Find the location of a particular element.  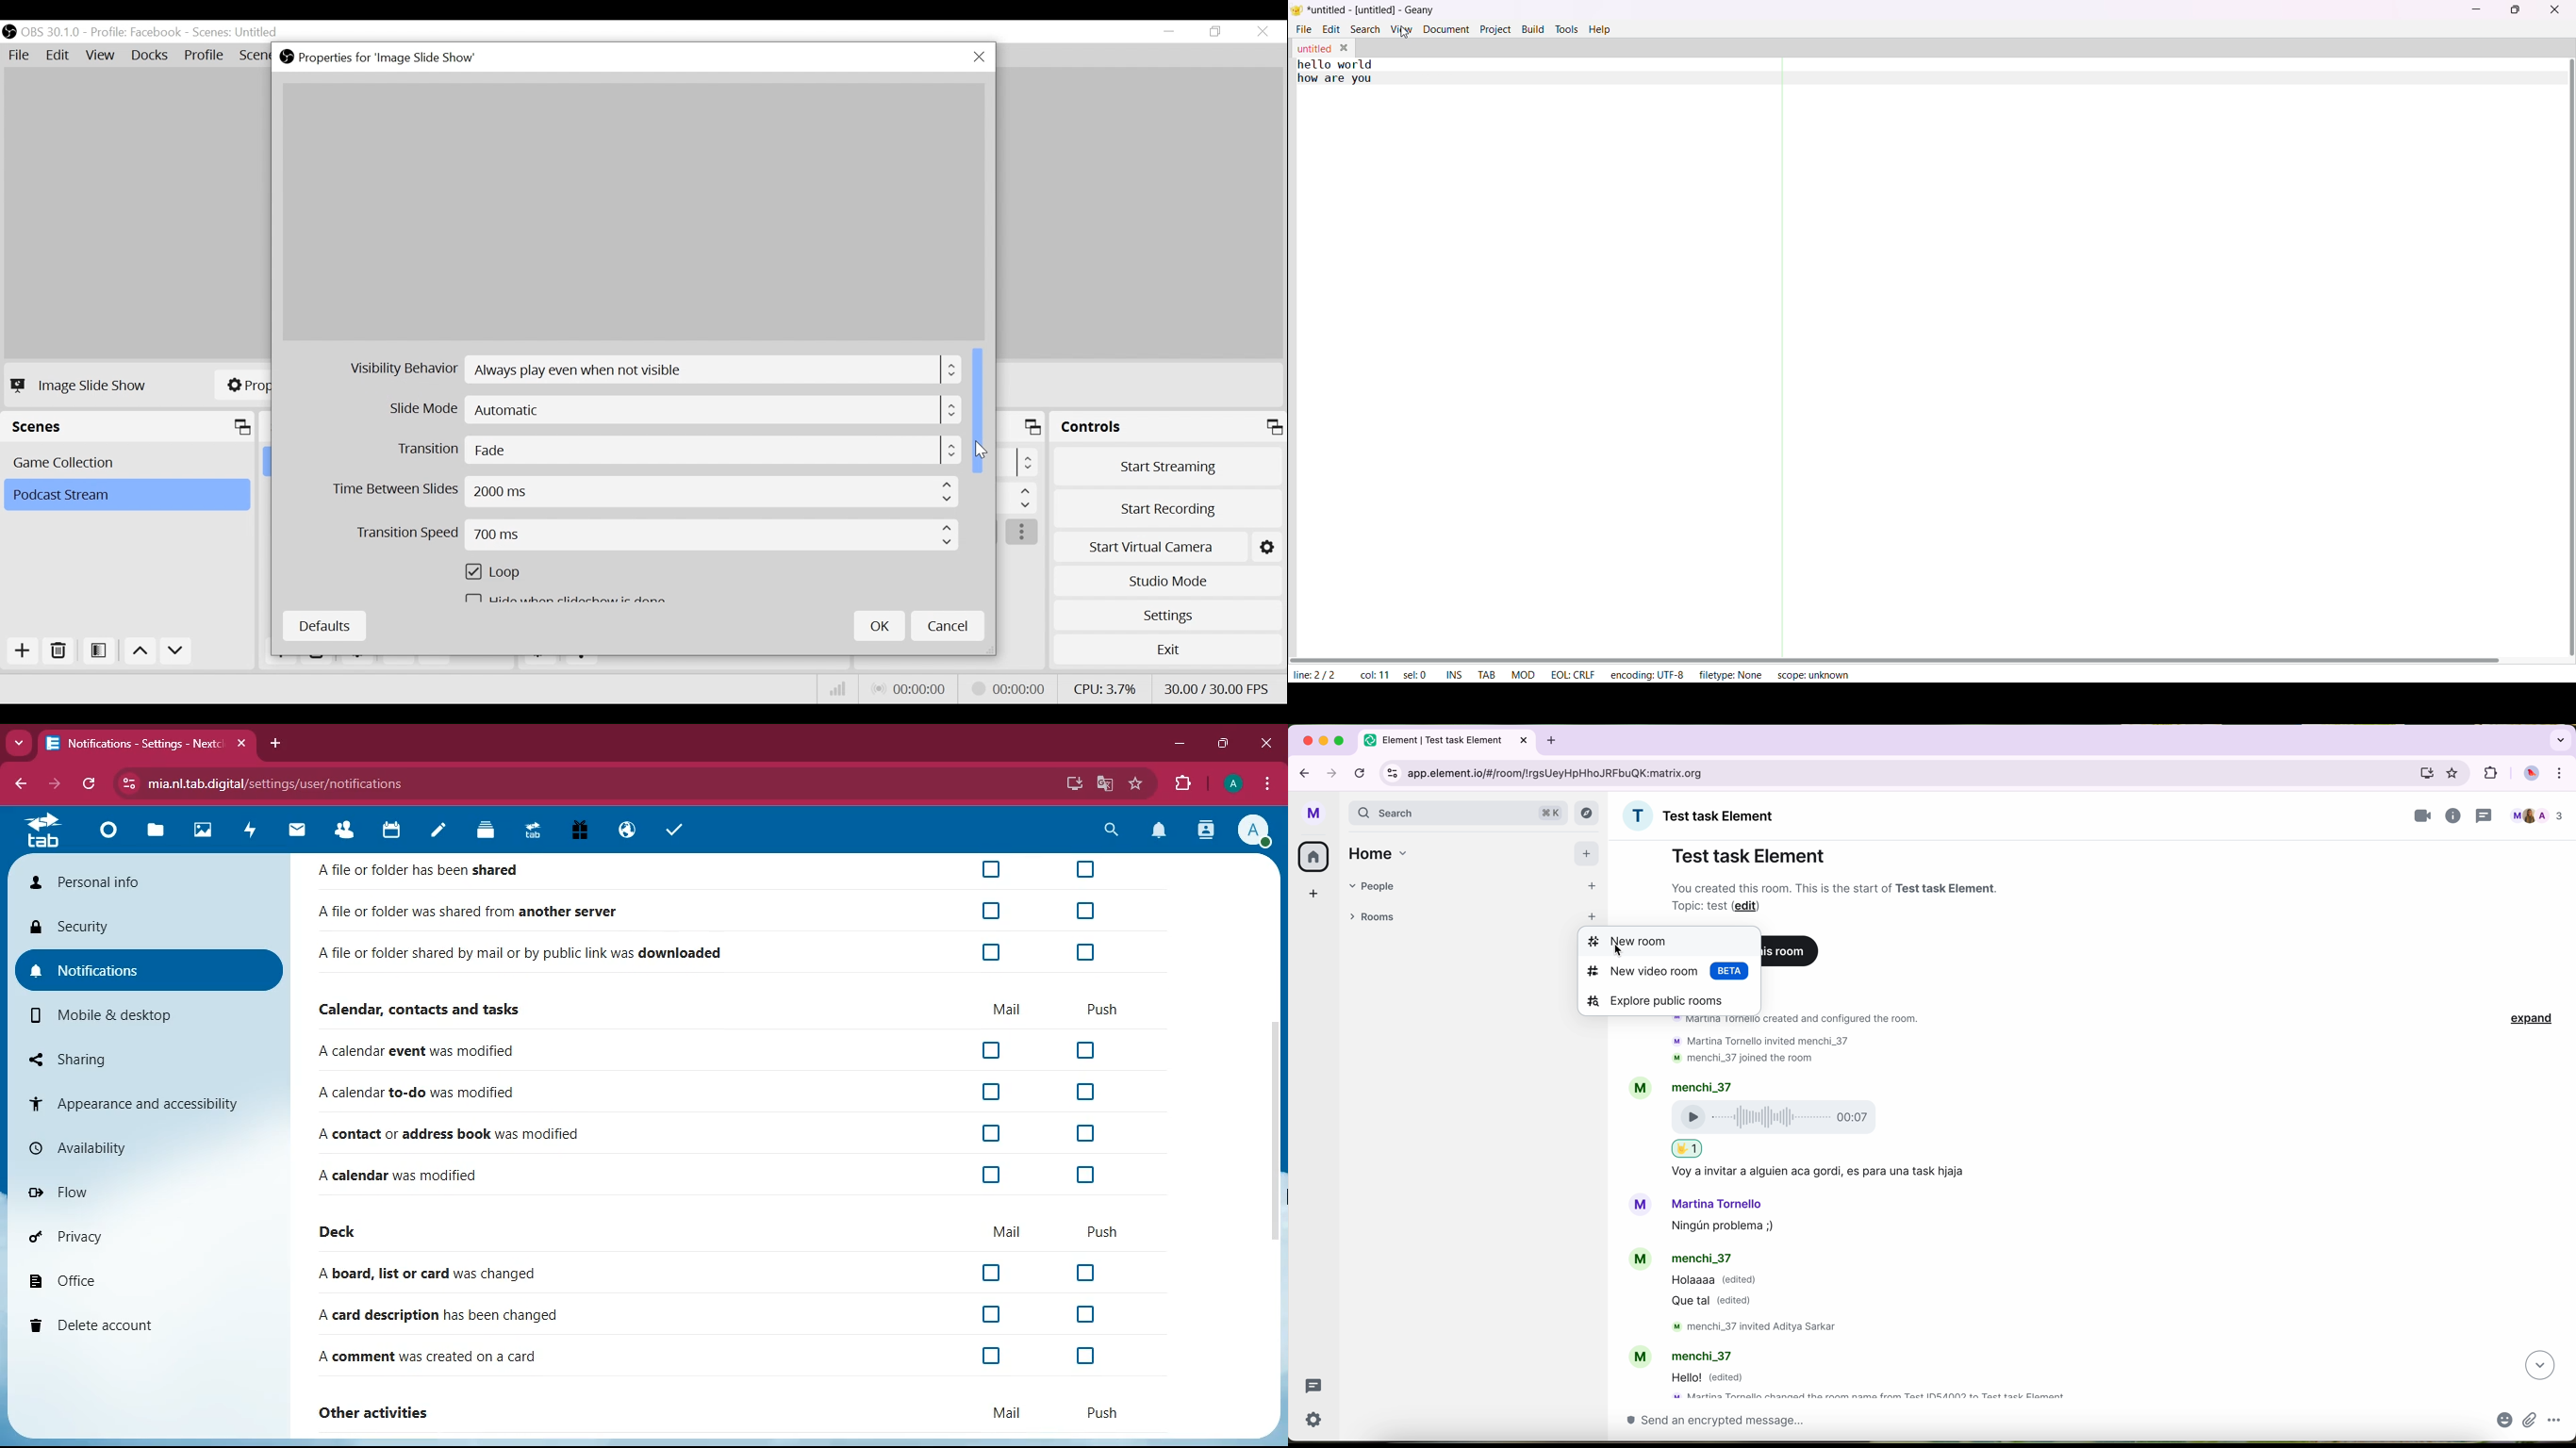

Stream Status is located at coordinates (1009, 687).